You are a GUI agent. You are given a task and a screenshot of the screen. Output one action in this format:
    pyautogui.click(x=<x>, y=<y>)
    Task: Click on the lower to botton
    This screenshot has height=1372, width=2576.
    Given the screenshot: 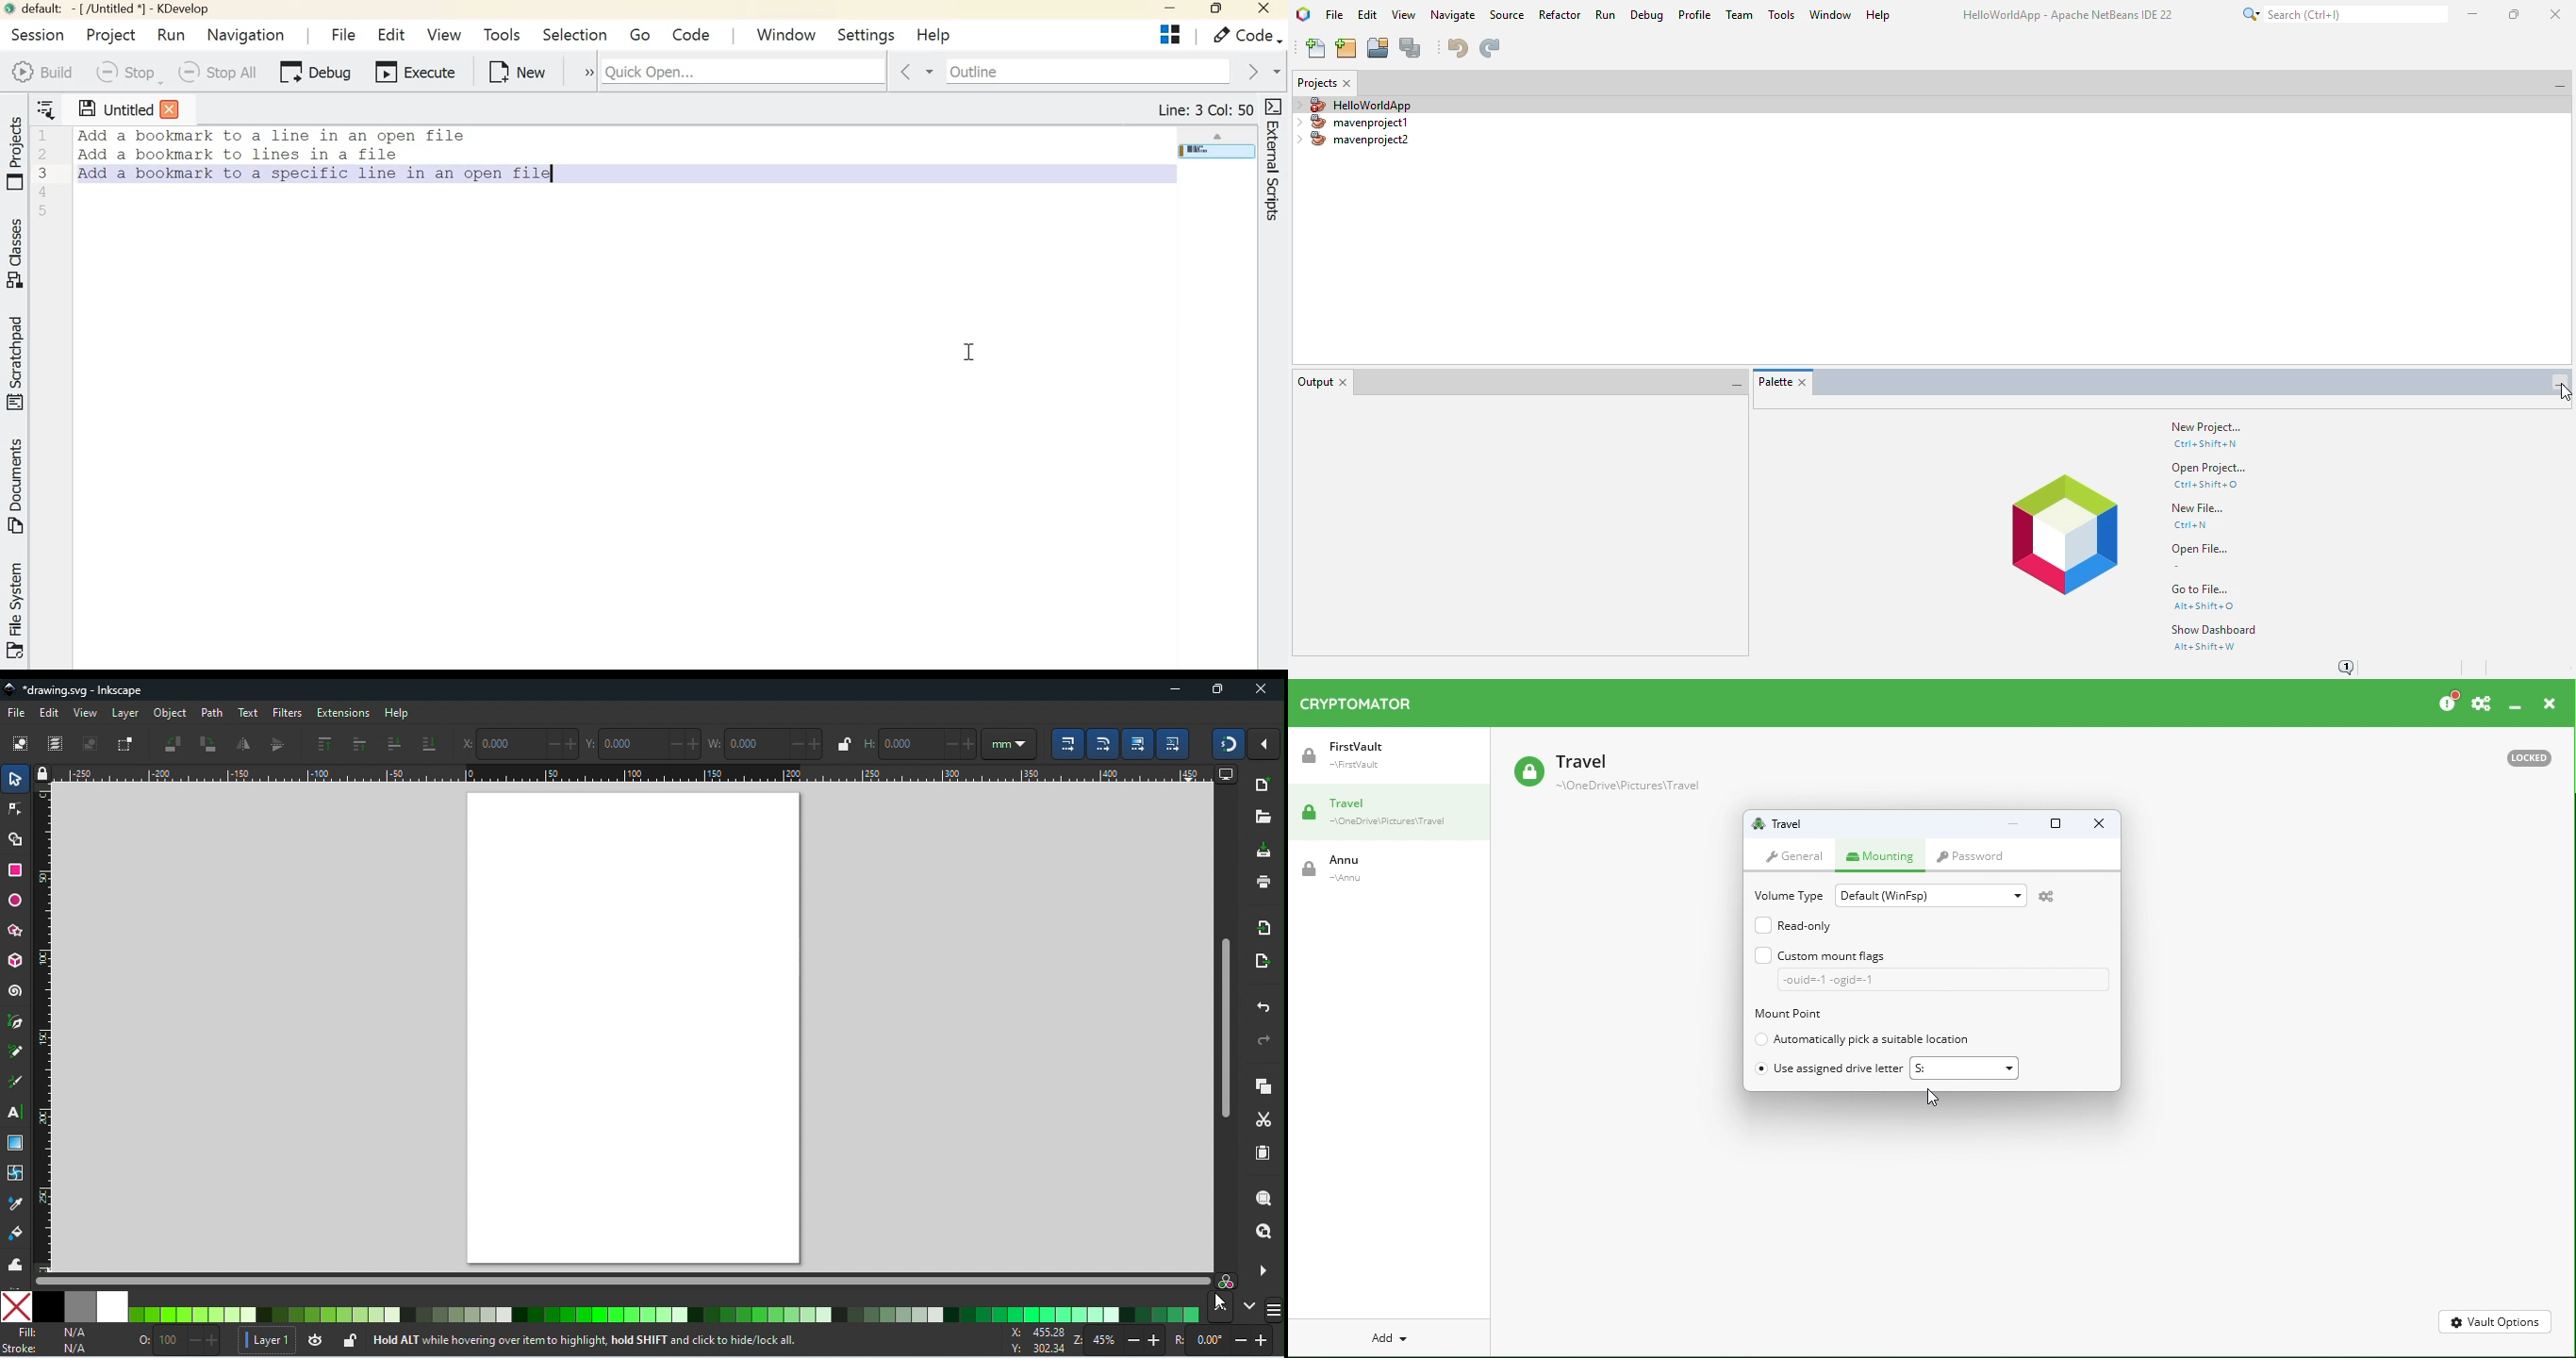 What is the action you would take?
    pyautogui.click(x=429, y=746)
    